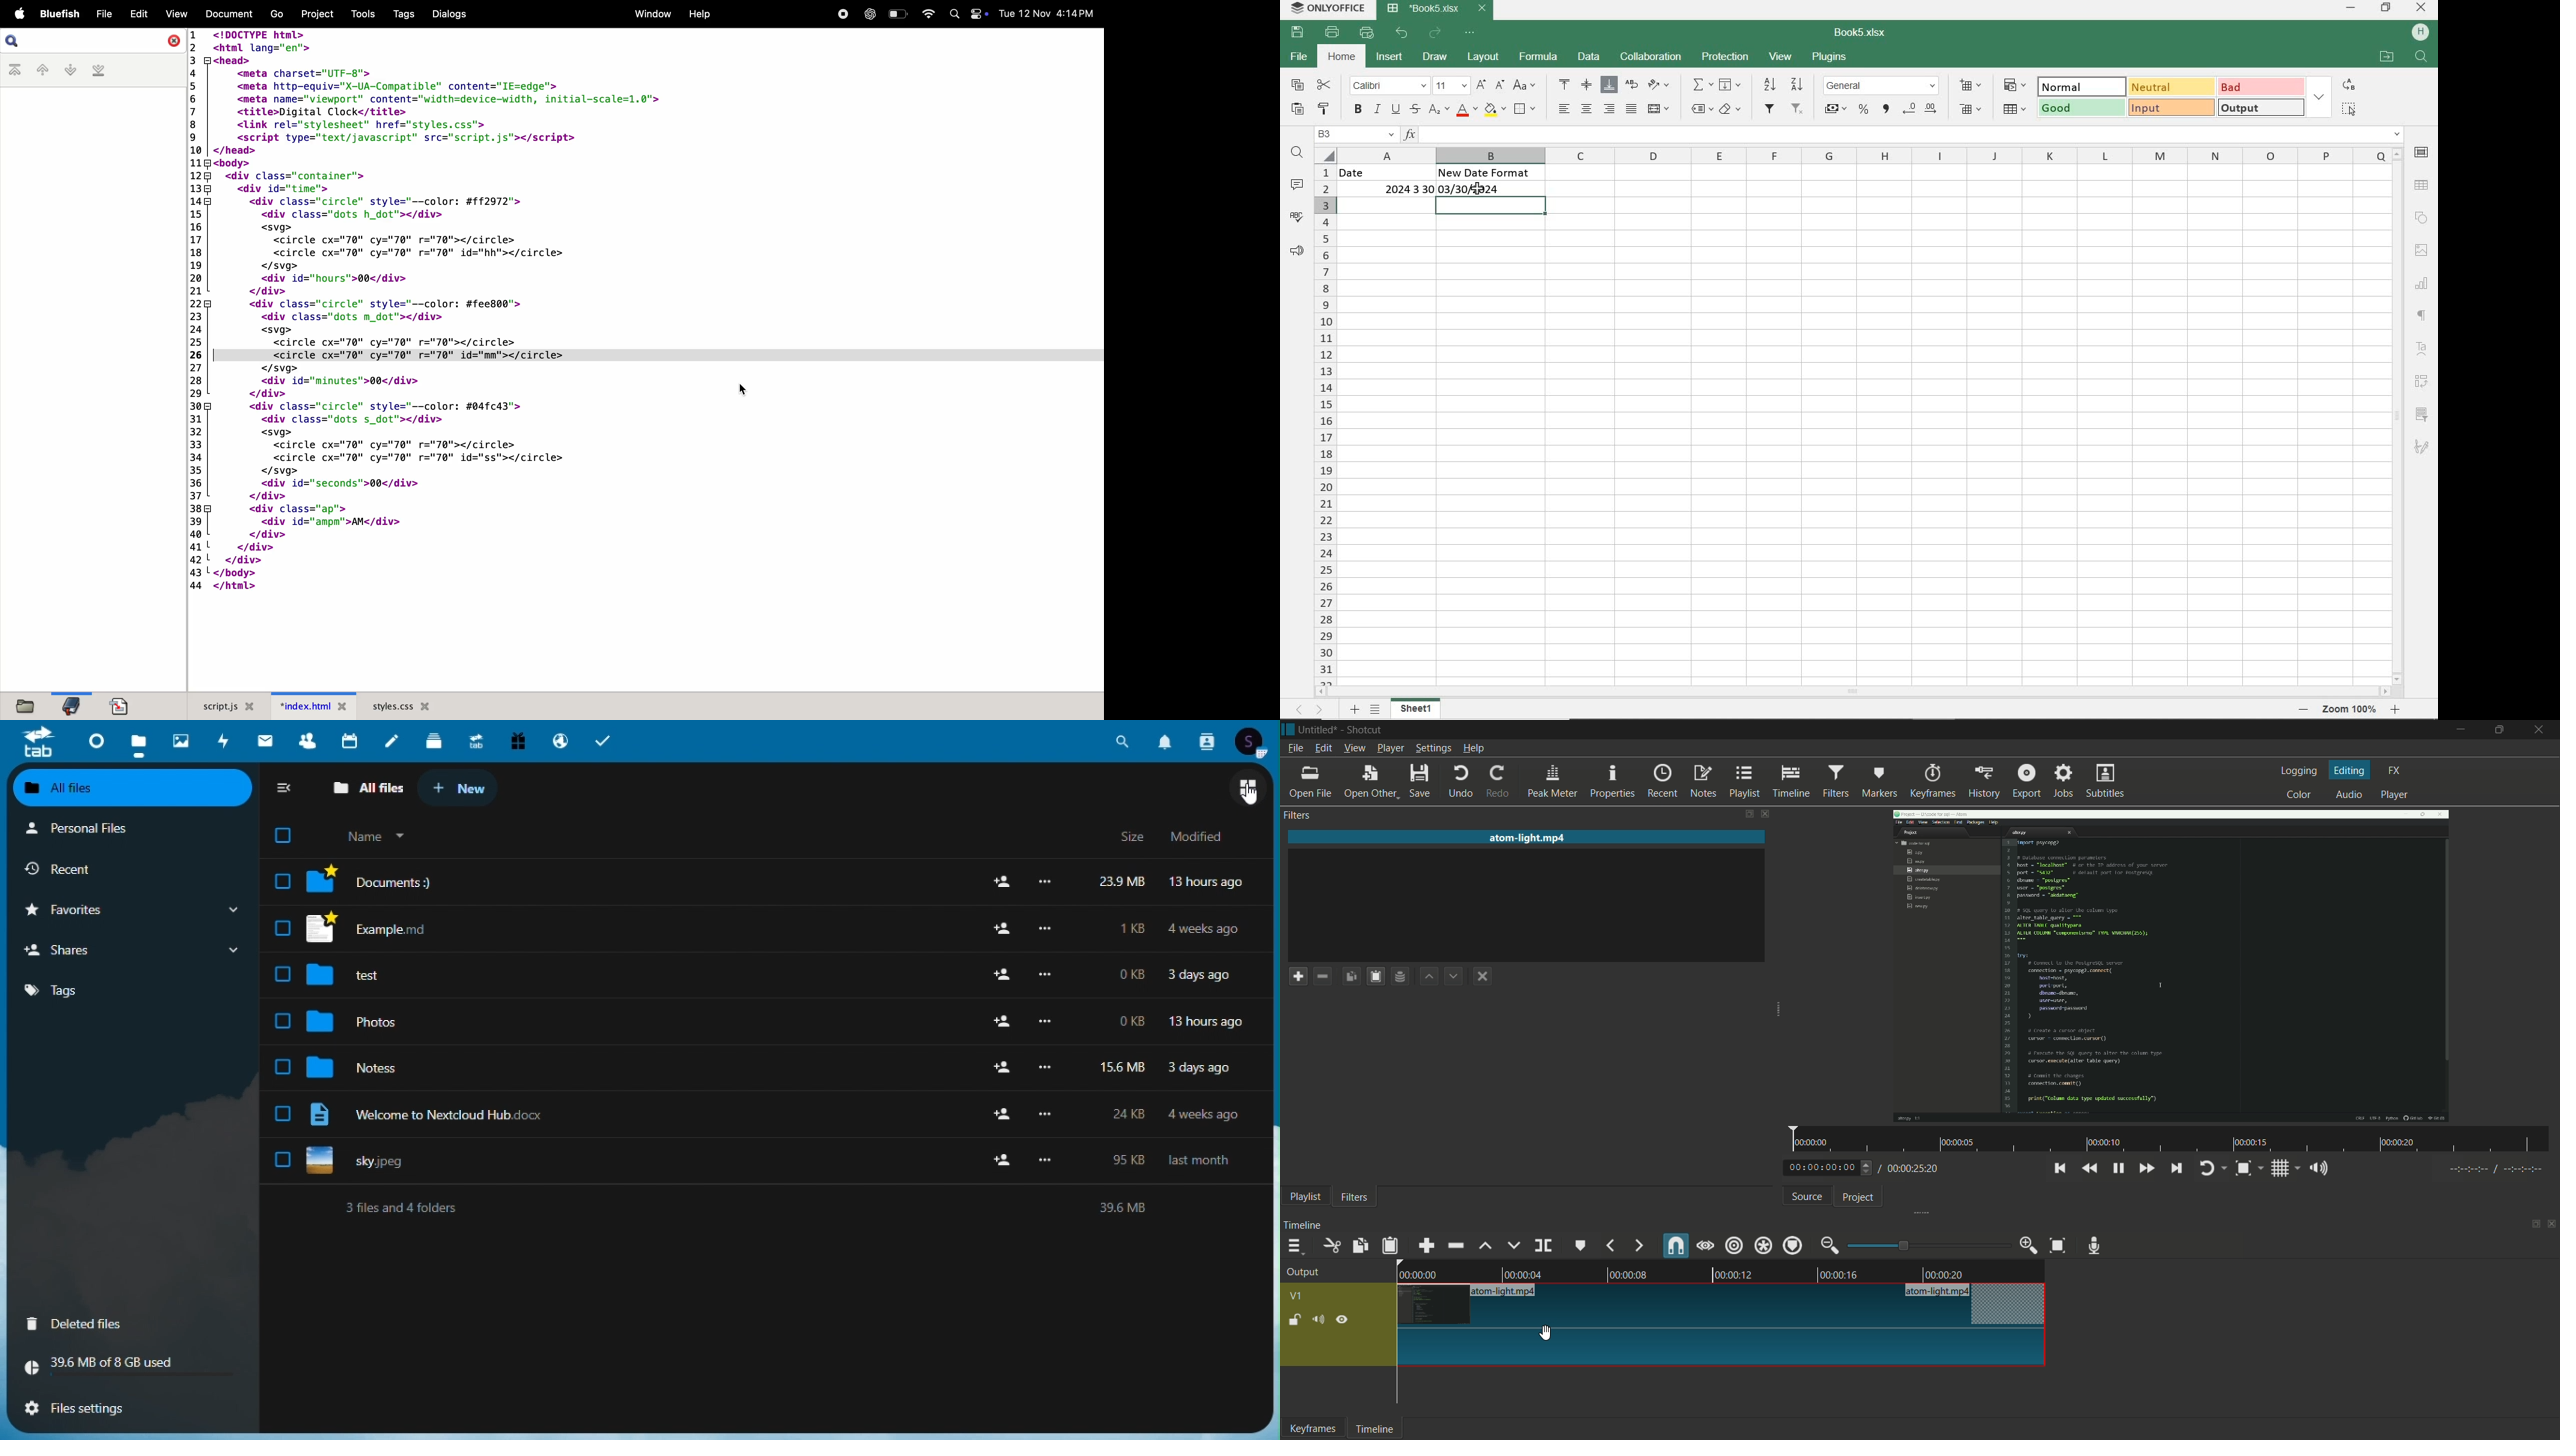 This screenshot has height=1456, width=2576. Describe the element at coordinates (1298, 32) in the screenshot. I see `SAVE` at that location.